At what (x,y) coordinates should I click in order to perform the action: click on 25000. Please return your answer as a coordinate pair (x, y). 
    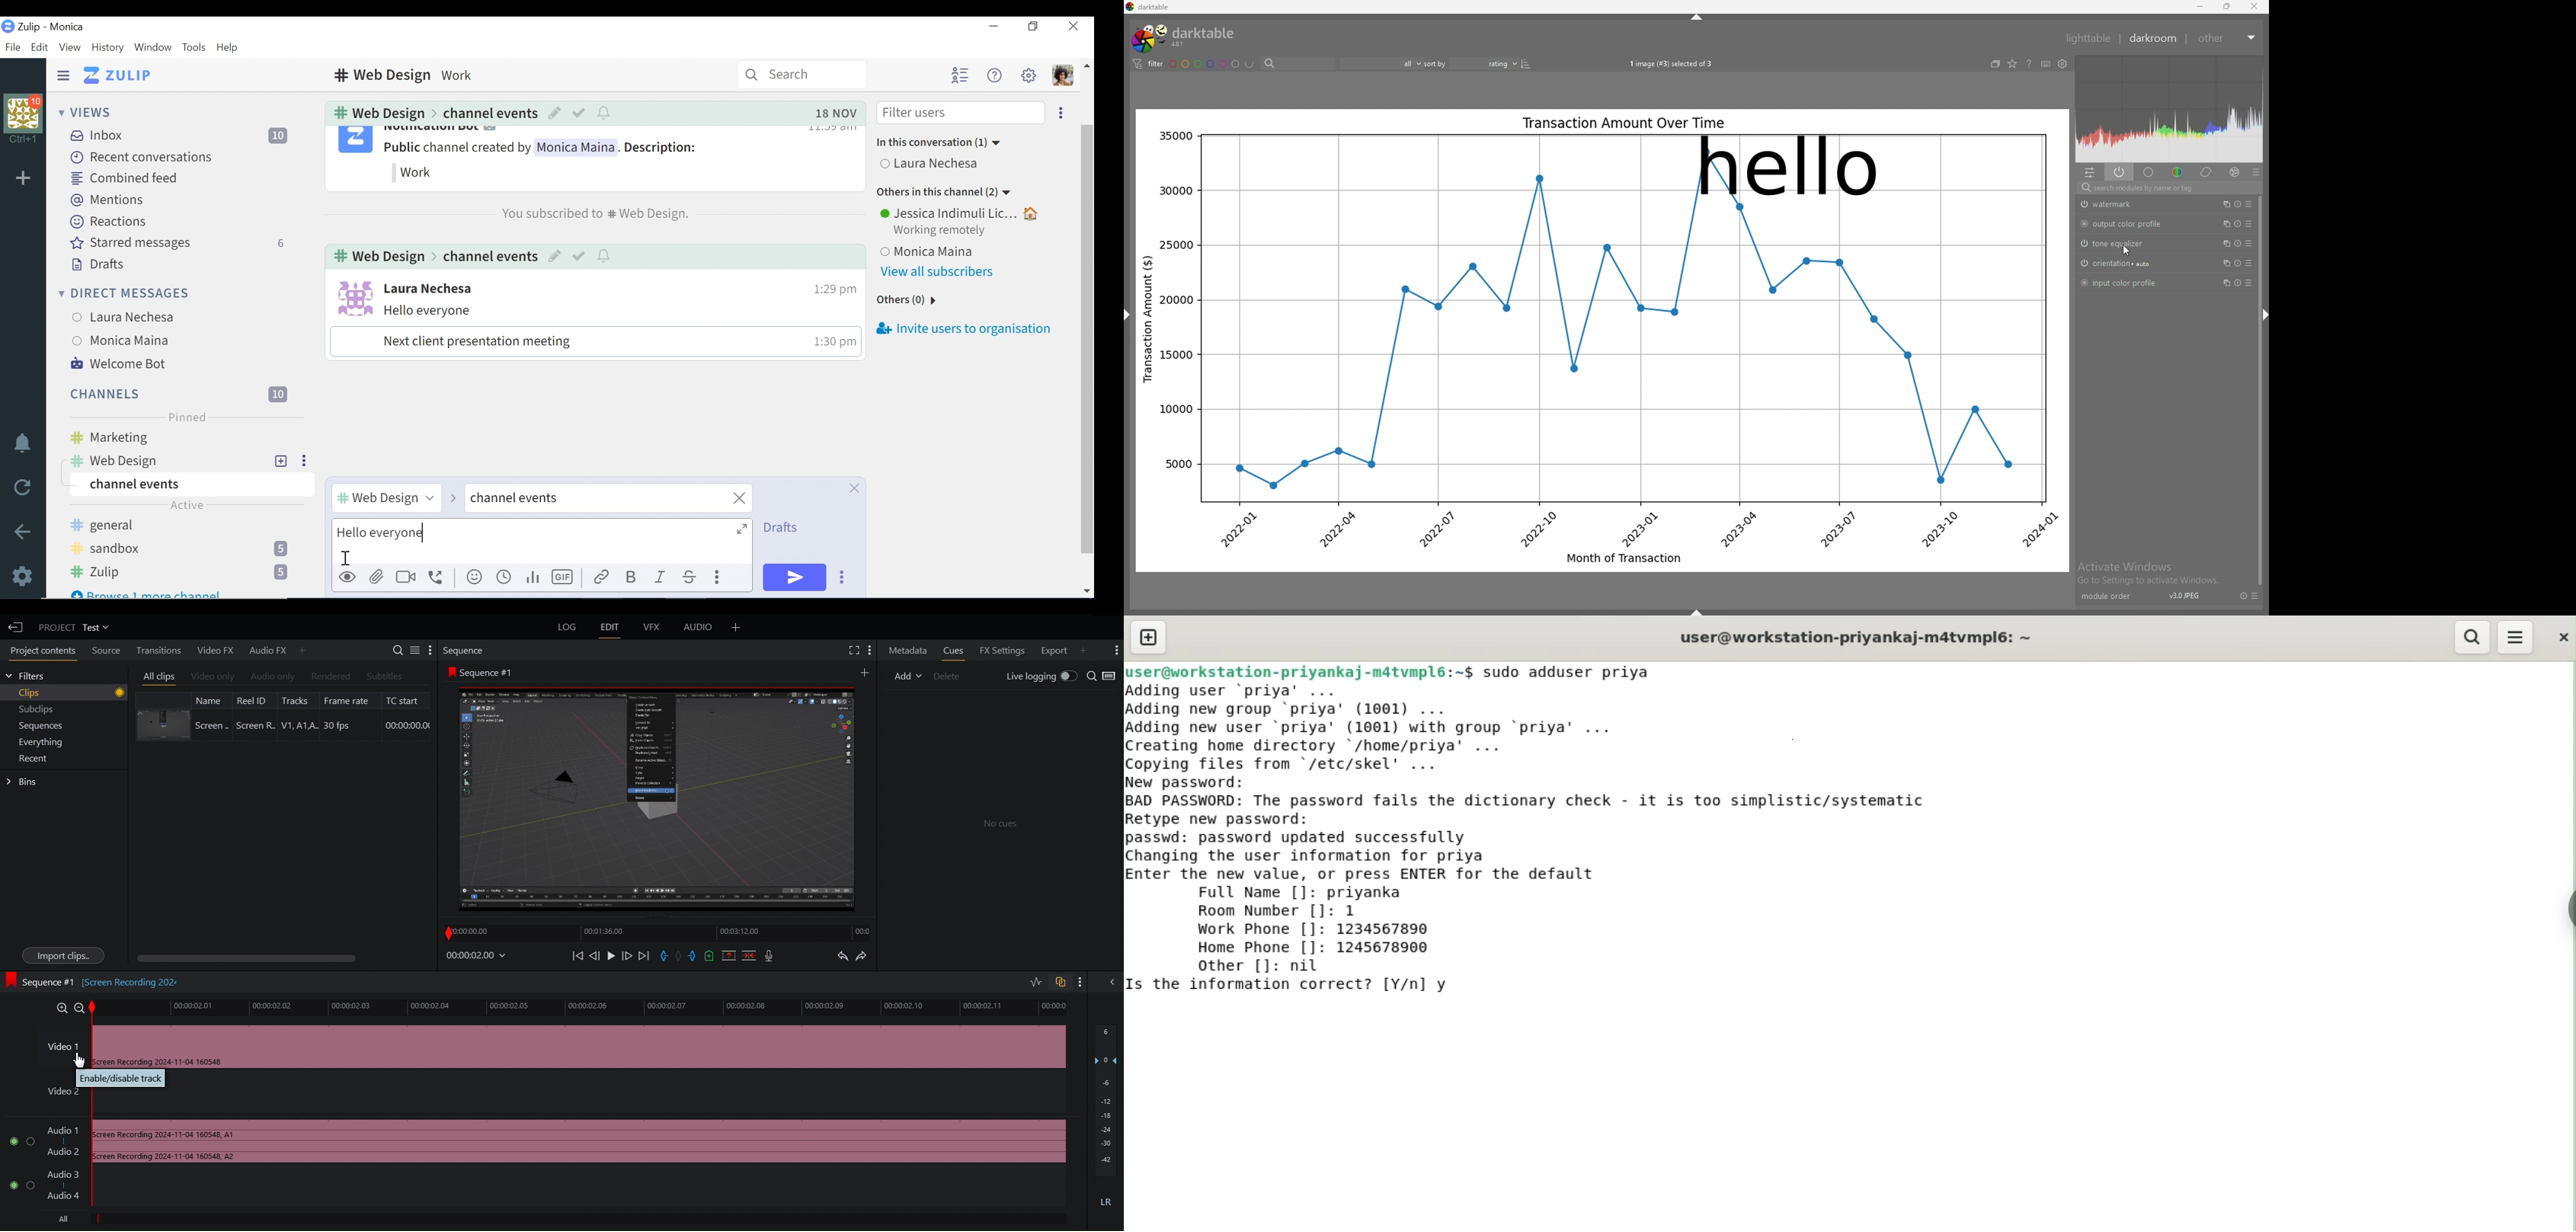
    Looking at the image, I should click on (1176, 244).